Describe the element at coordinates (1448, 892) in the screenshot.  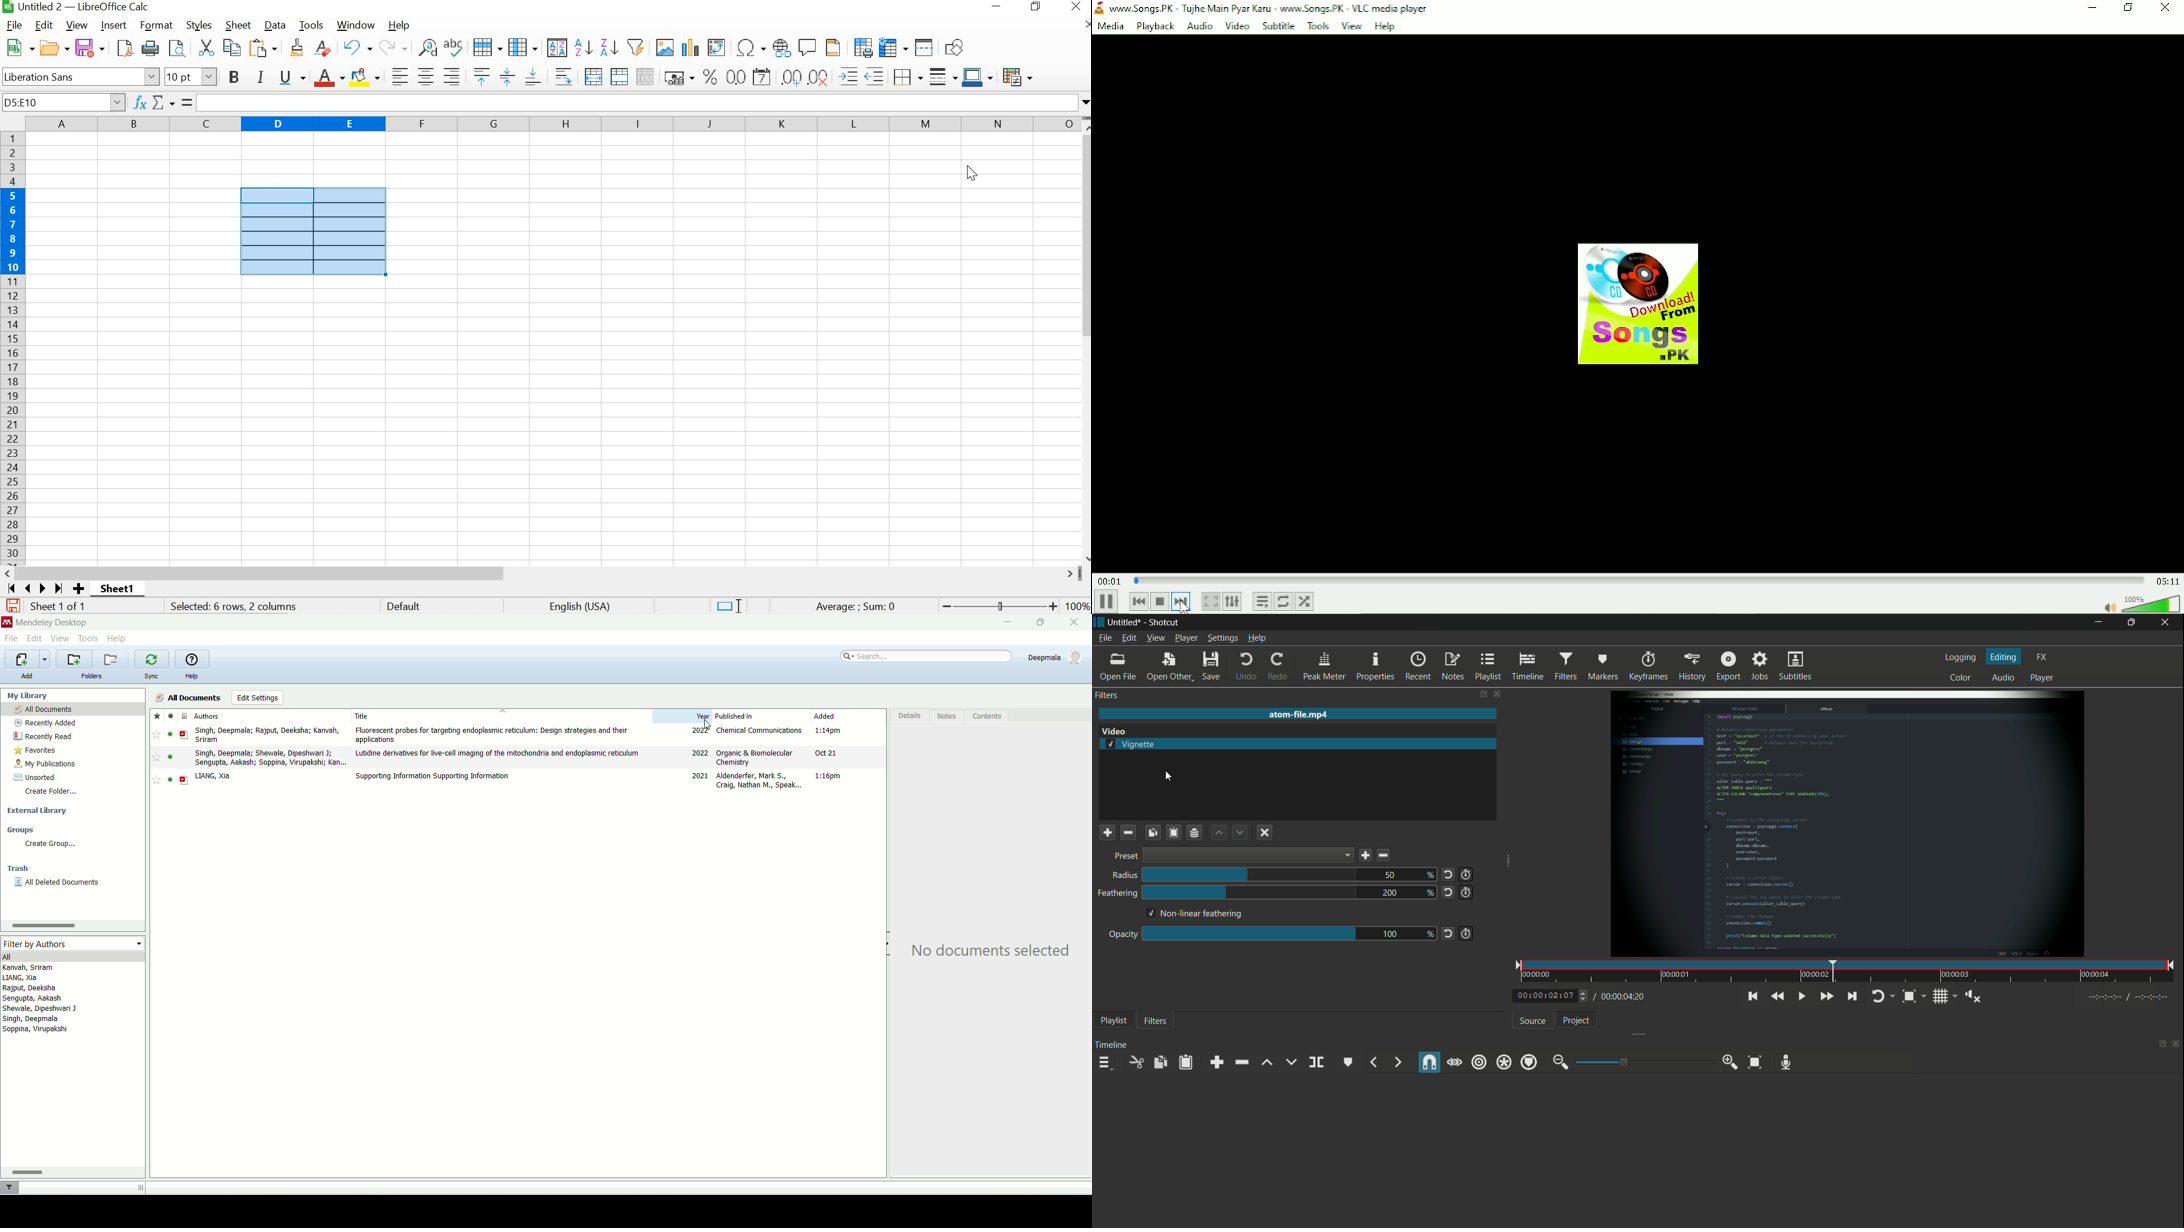
I see `reset to default` at that location.